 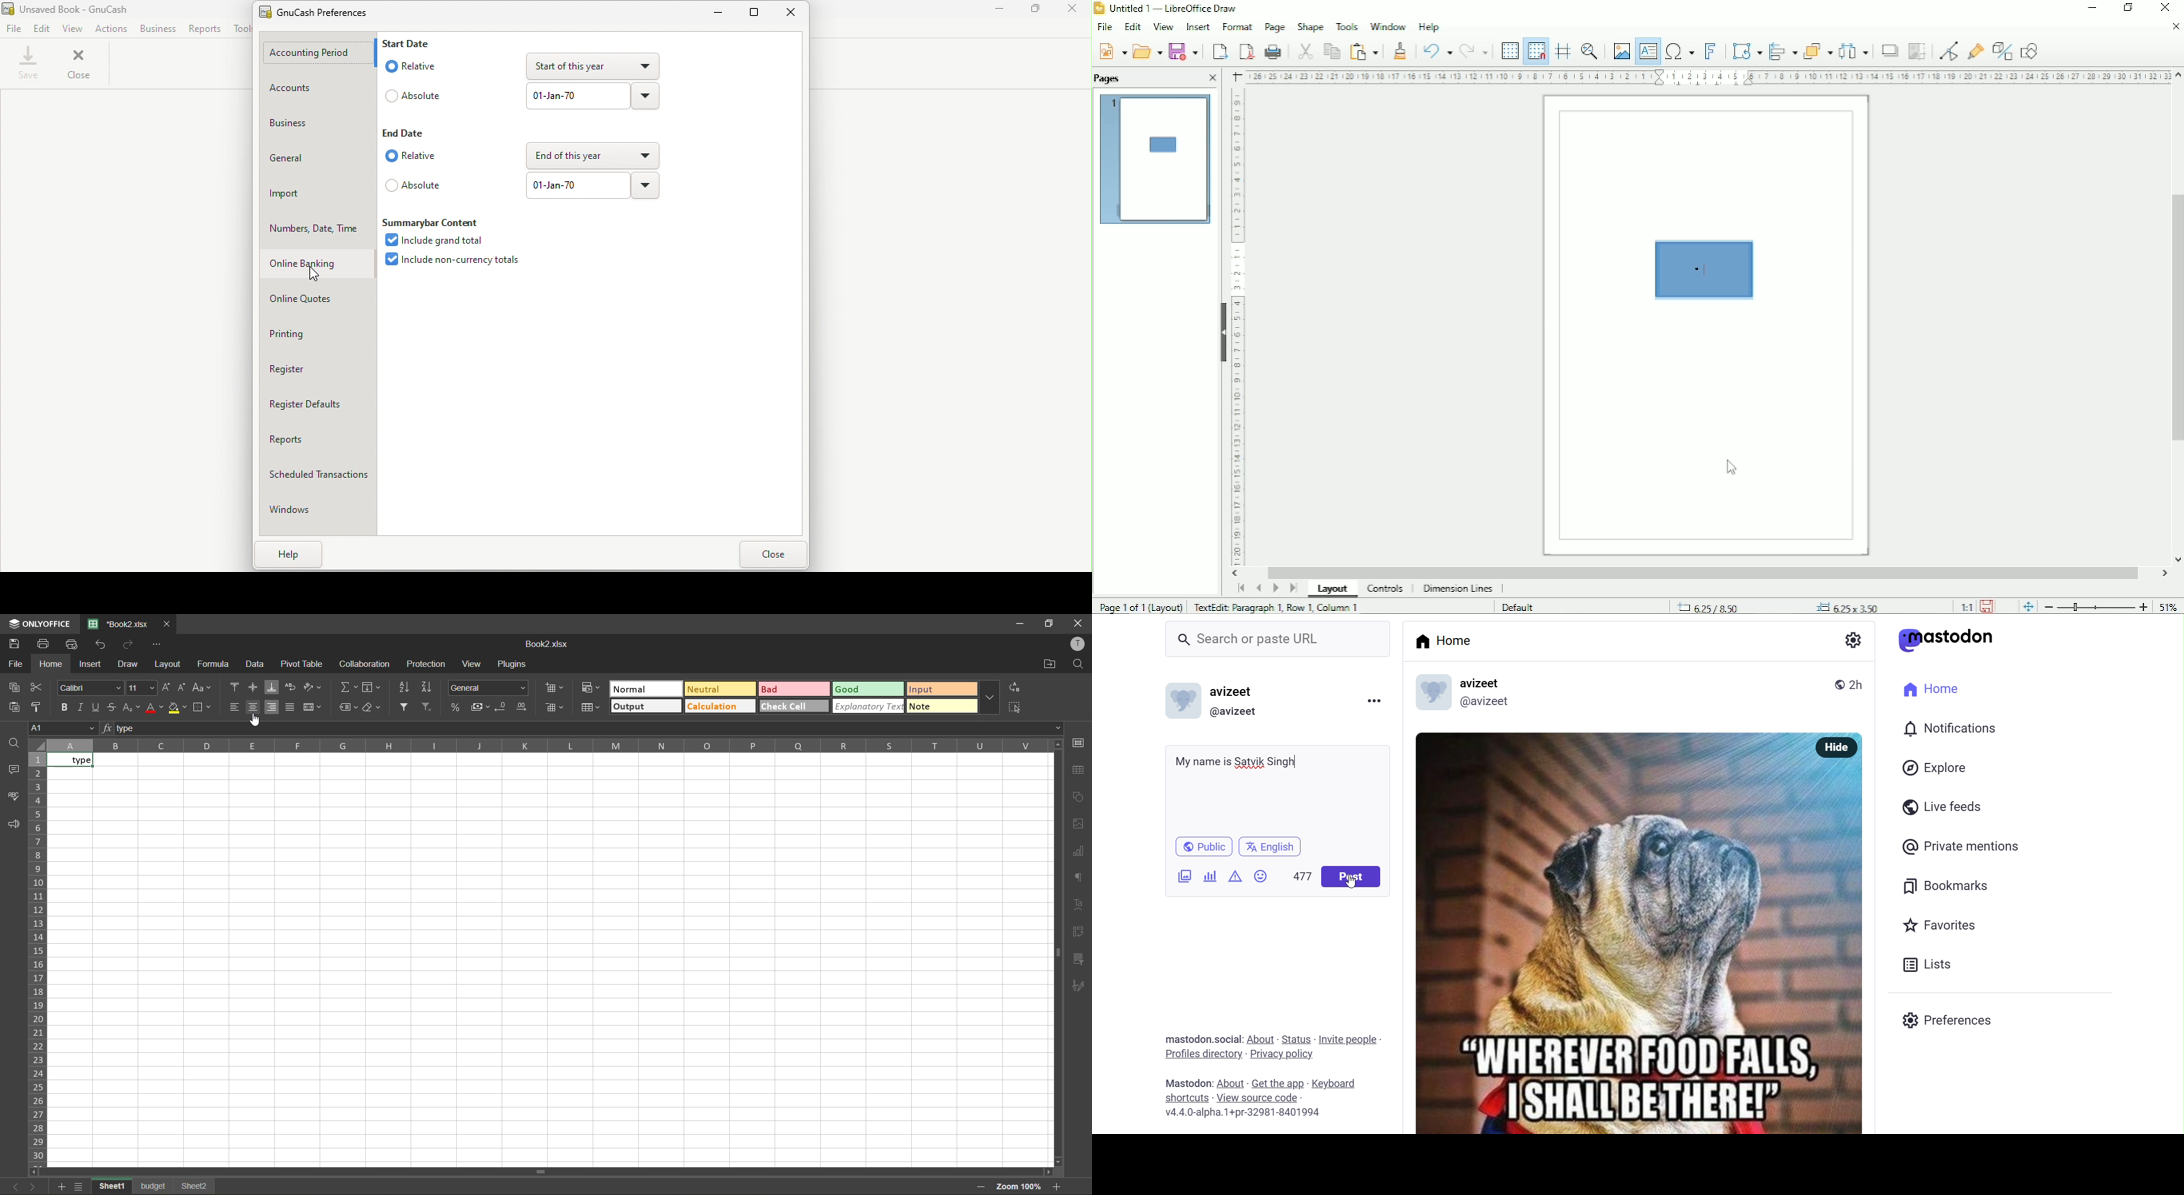 I want to click on file, so click(x=14, y=664).